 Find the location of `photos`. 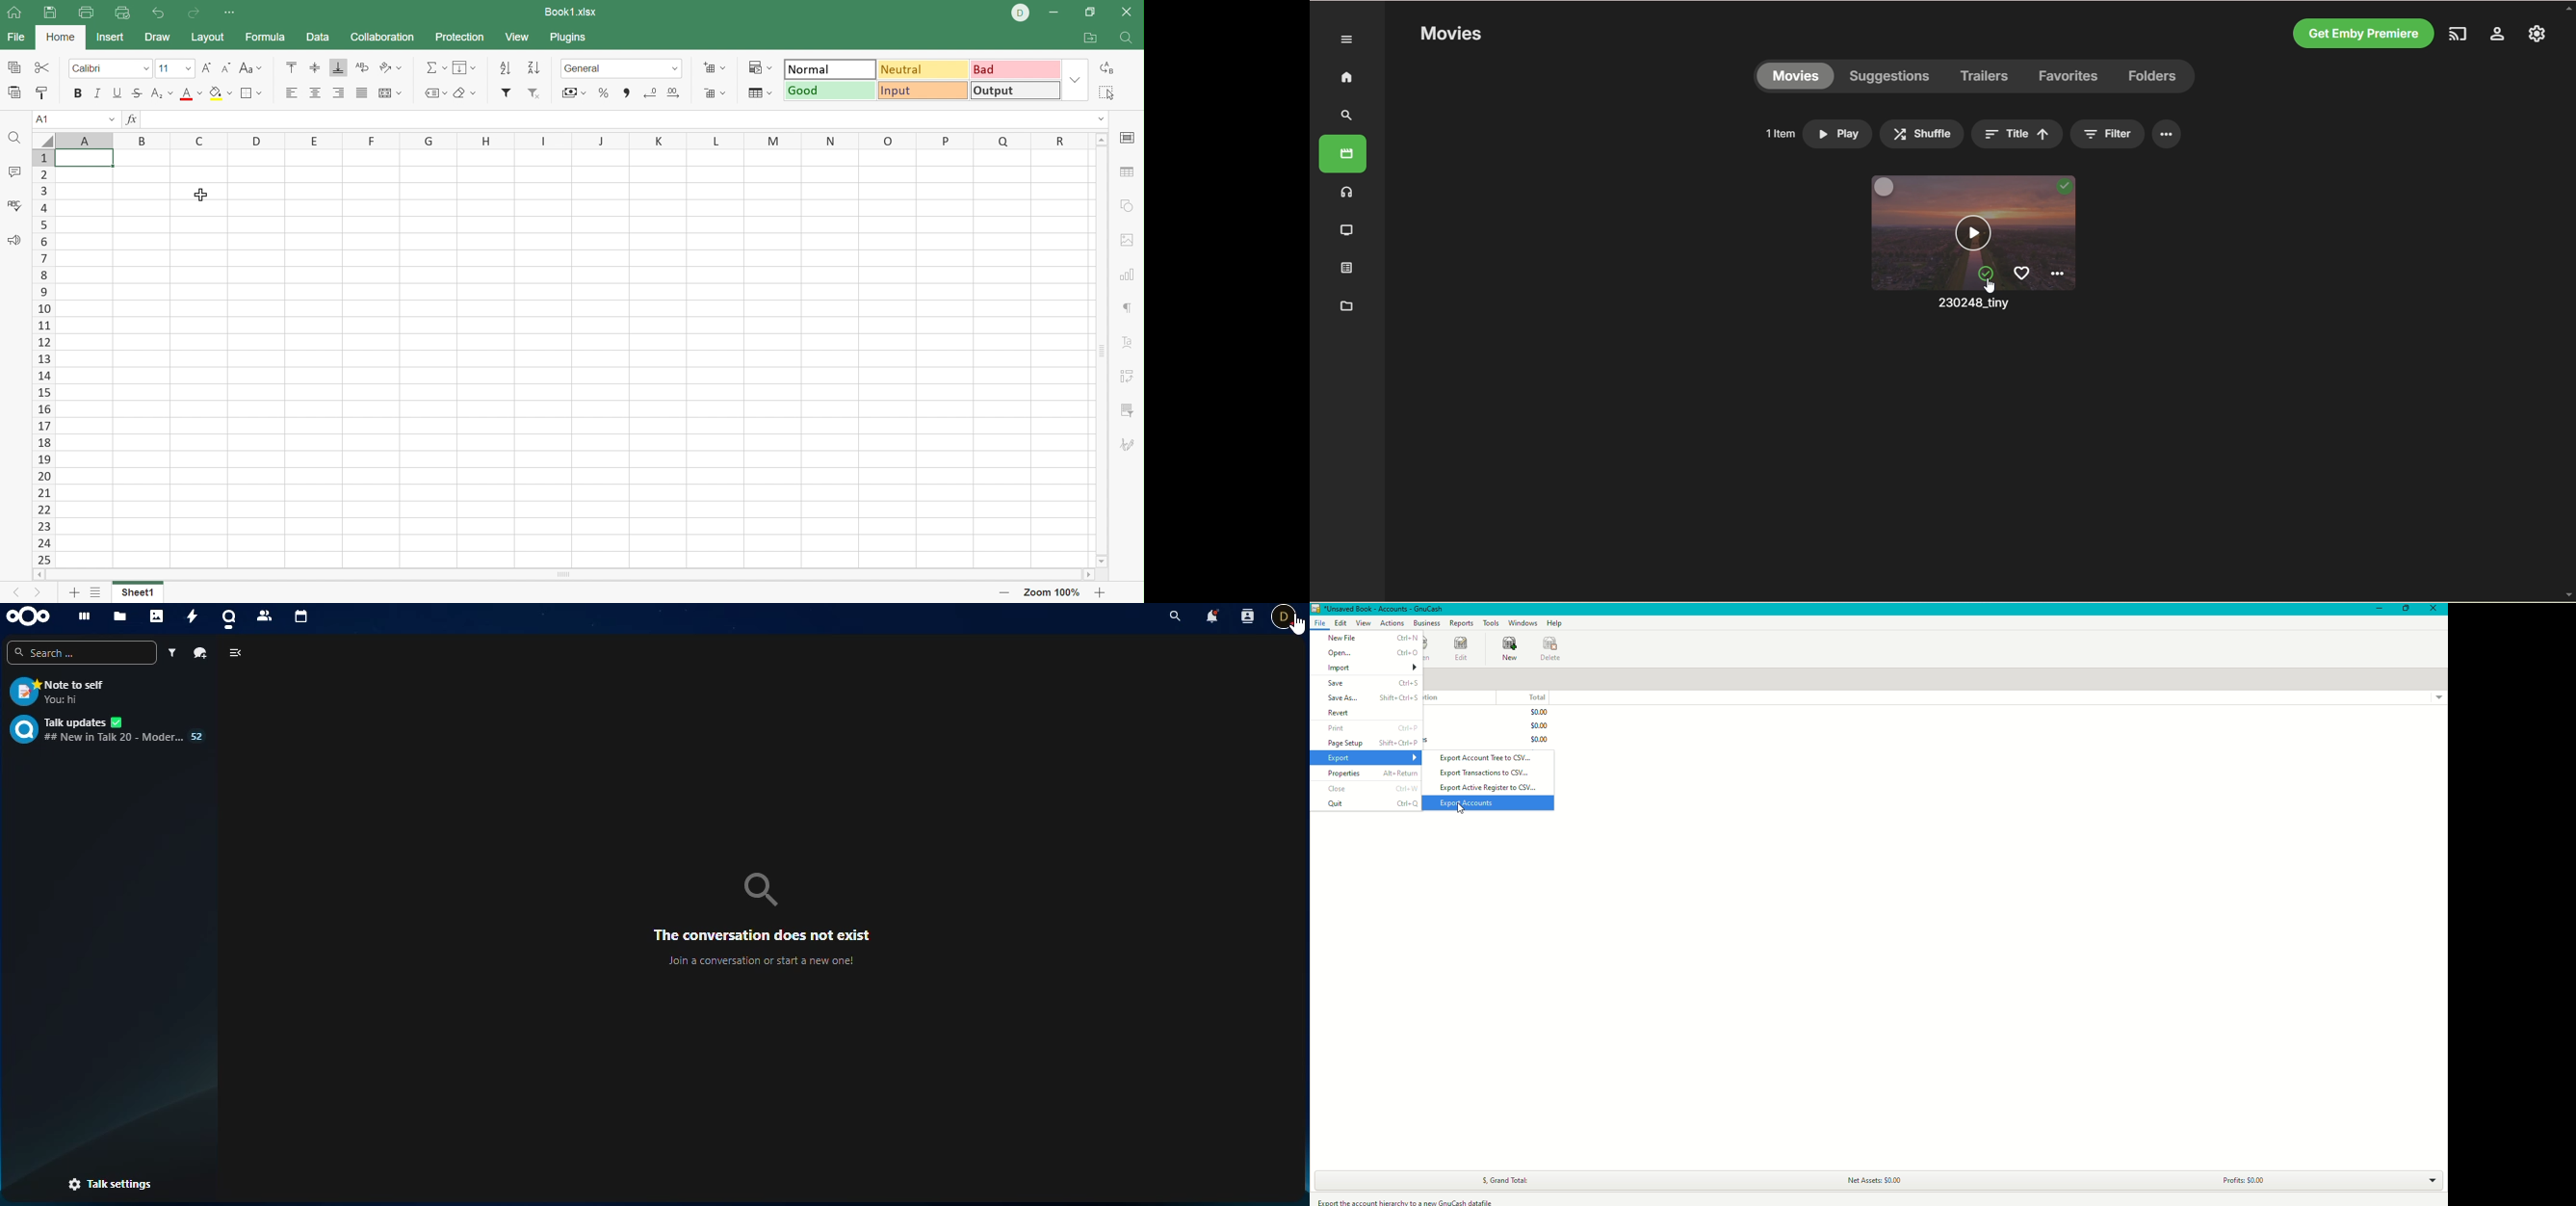

photos is located at coordinates (156, 616).